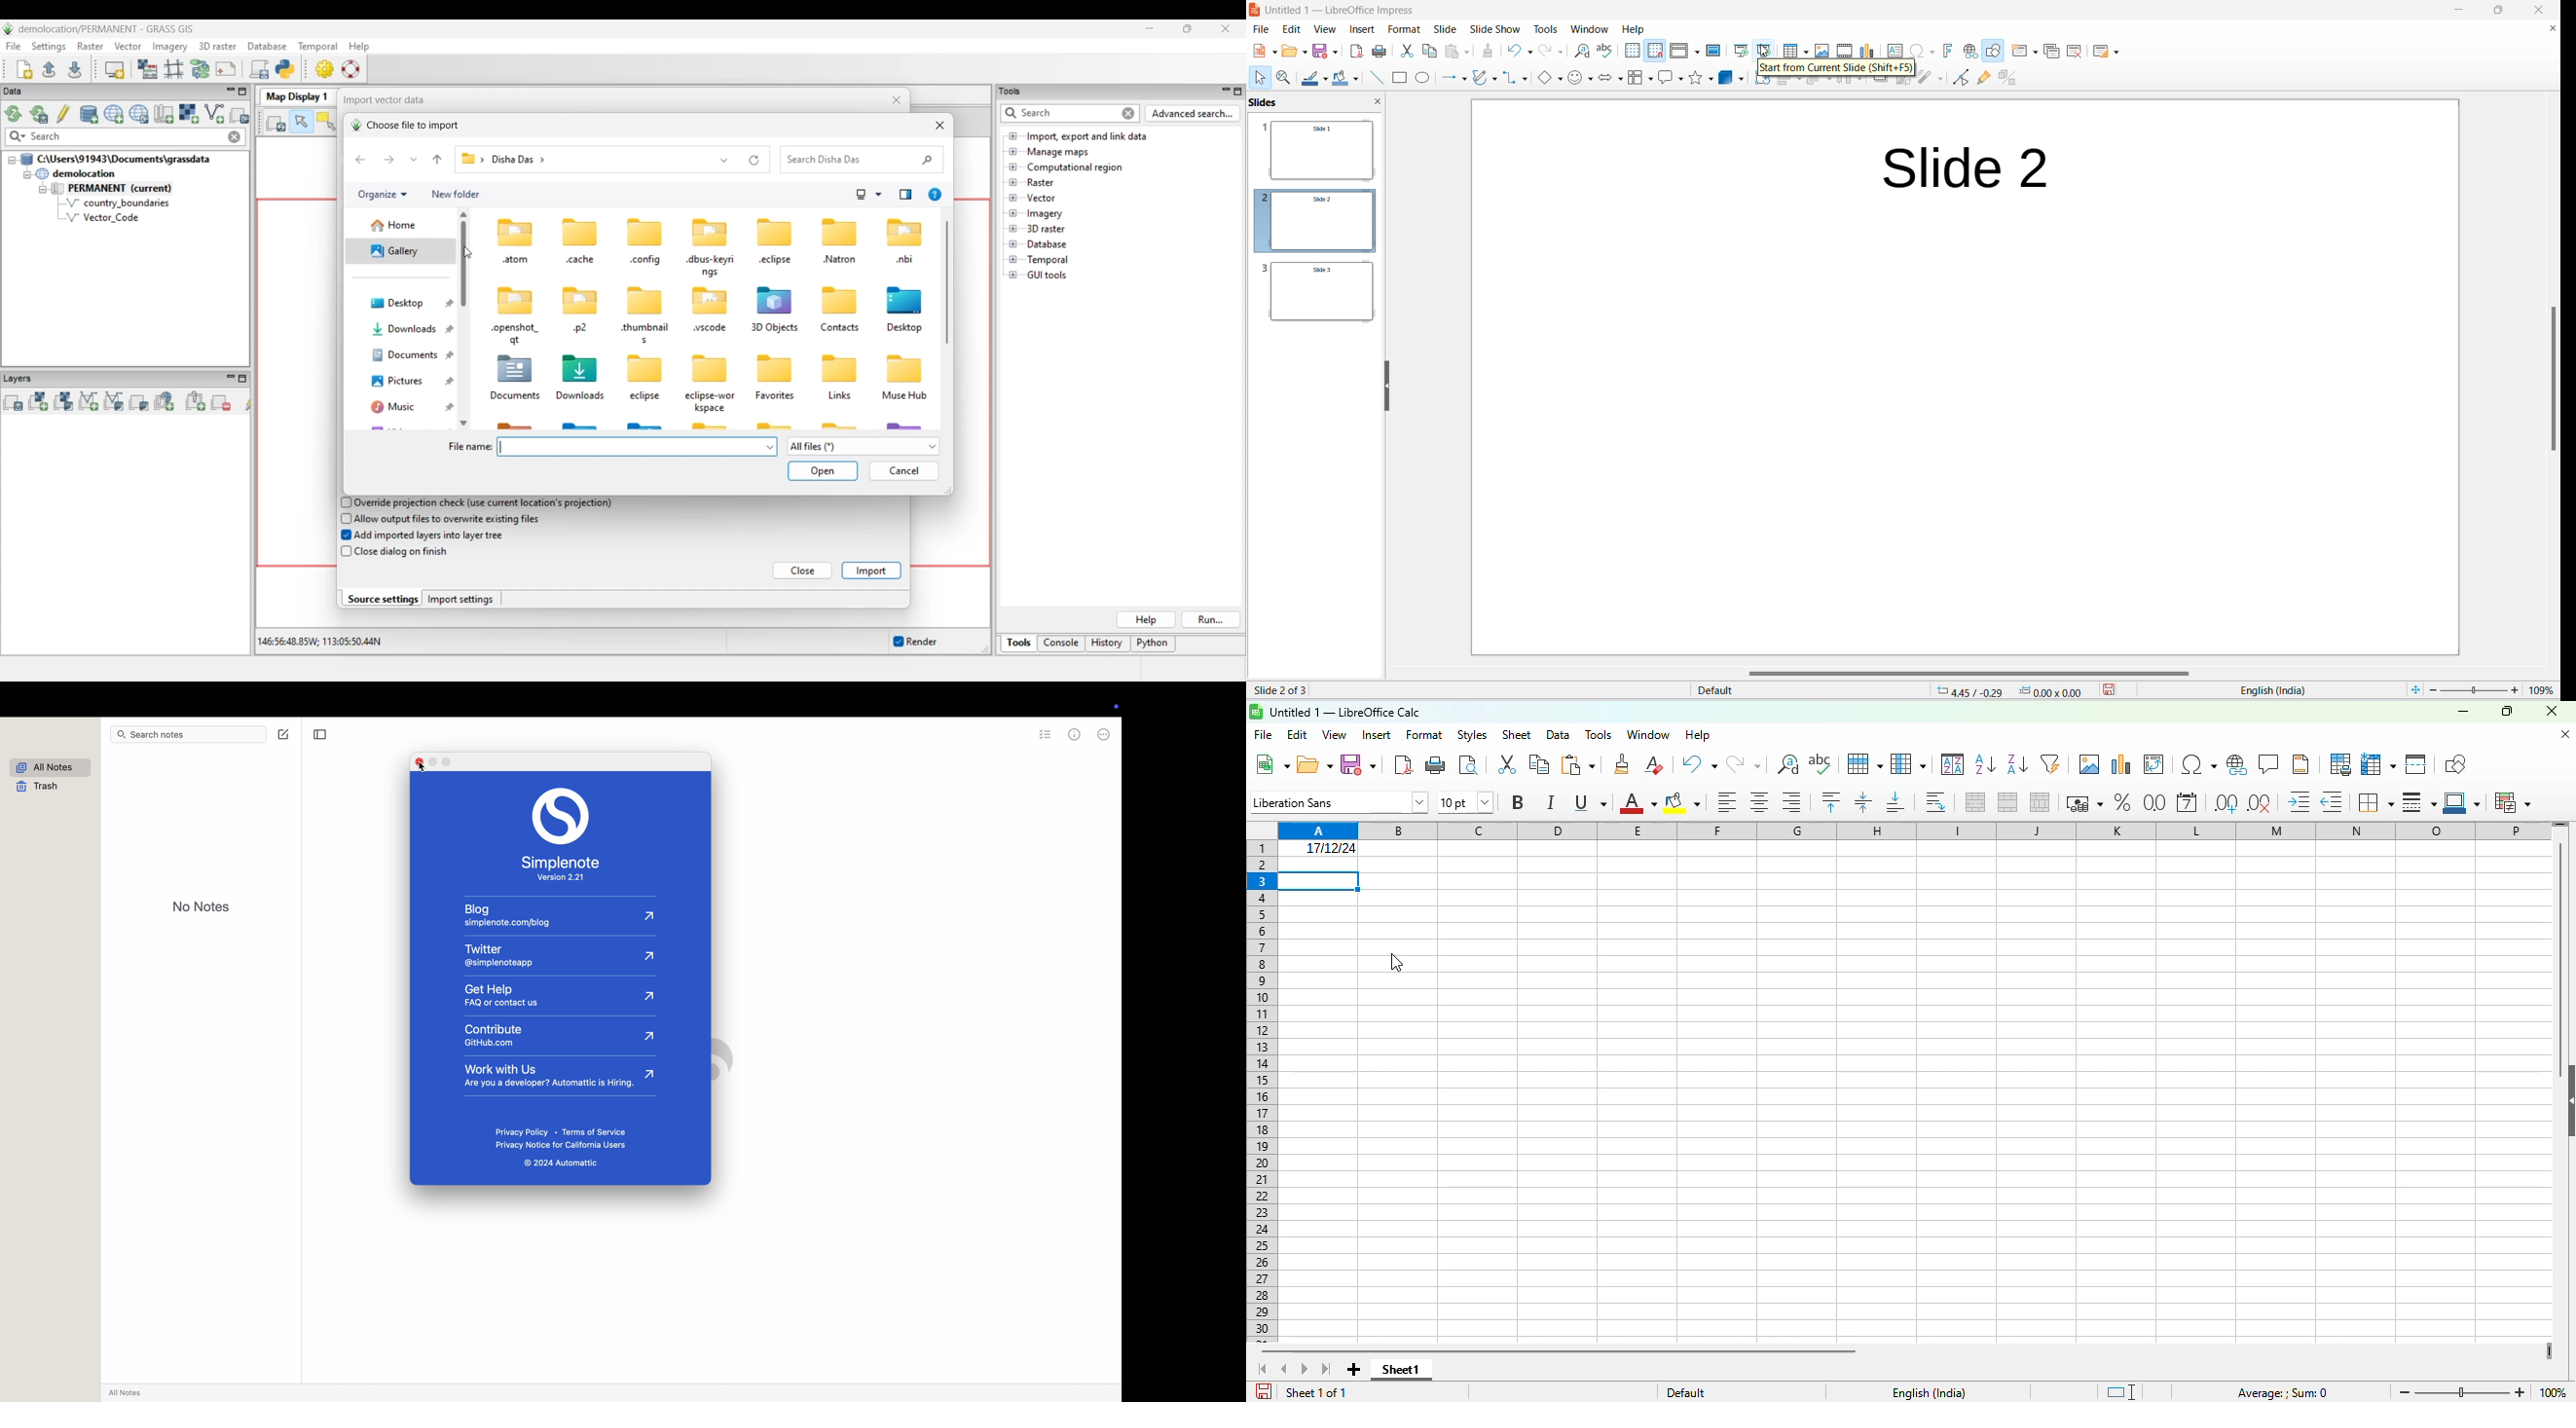 The width and height of the screenshot is (2576, 1428). What do you see at coordinates (2462, 711) in the screenshot?
I see `minimize` at bounding box center [2462, 711].